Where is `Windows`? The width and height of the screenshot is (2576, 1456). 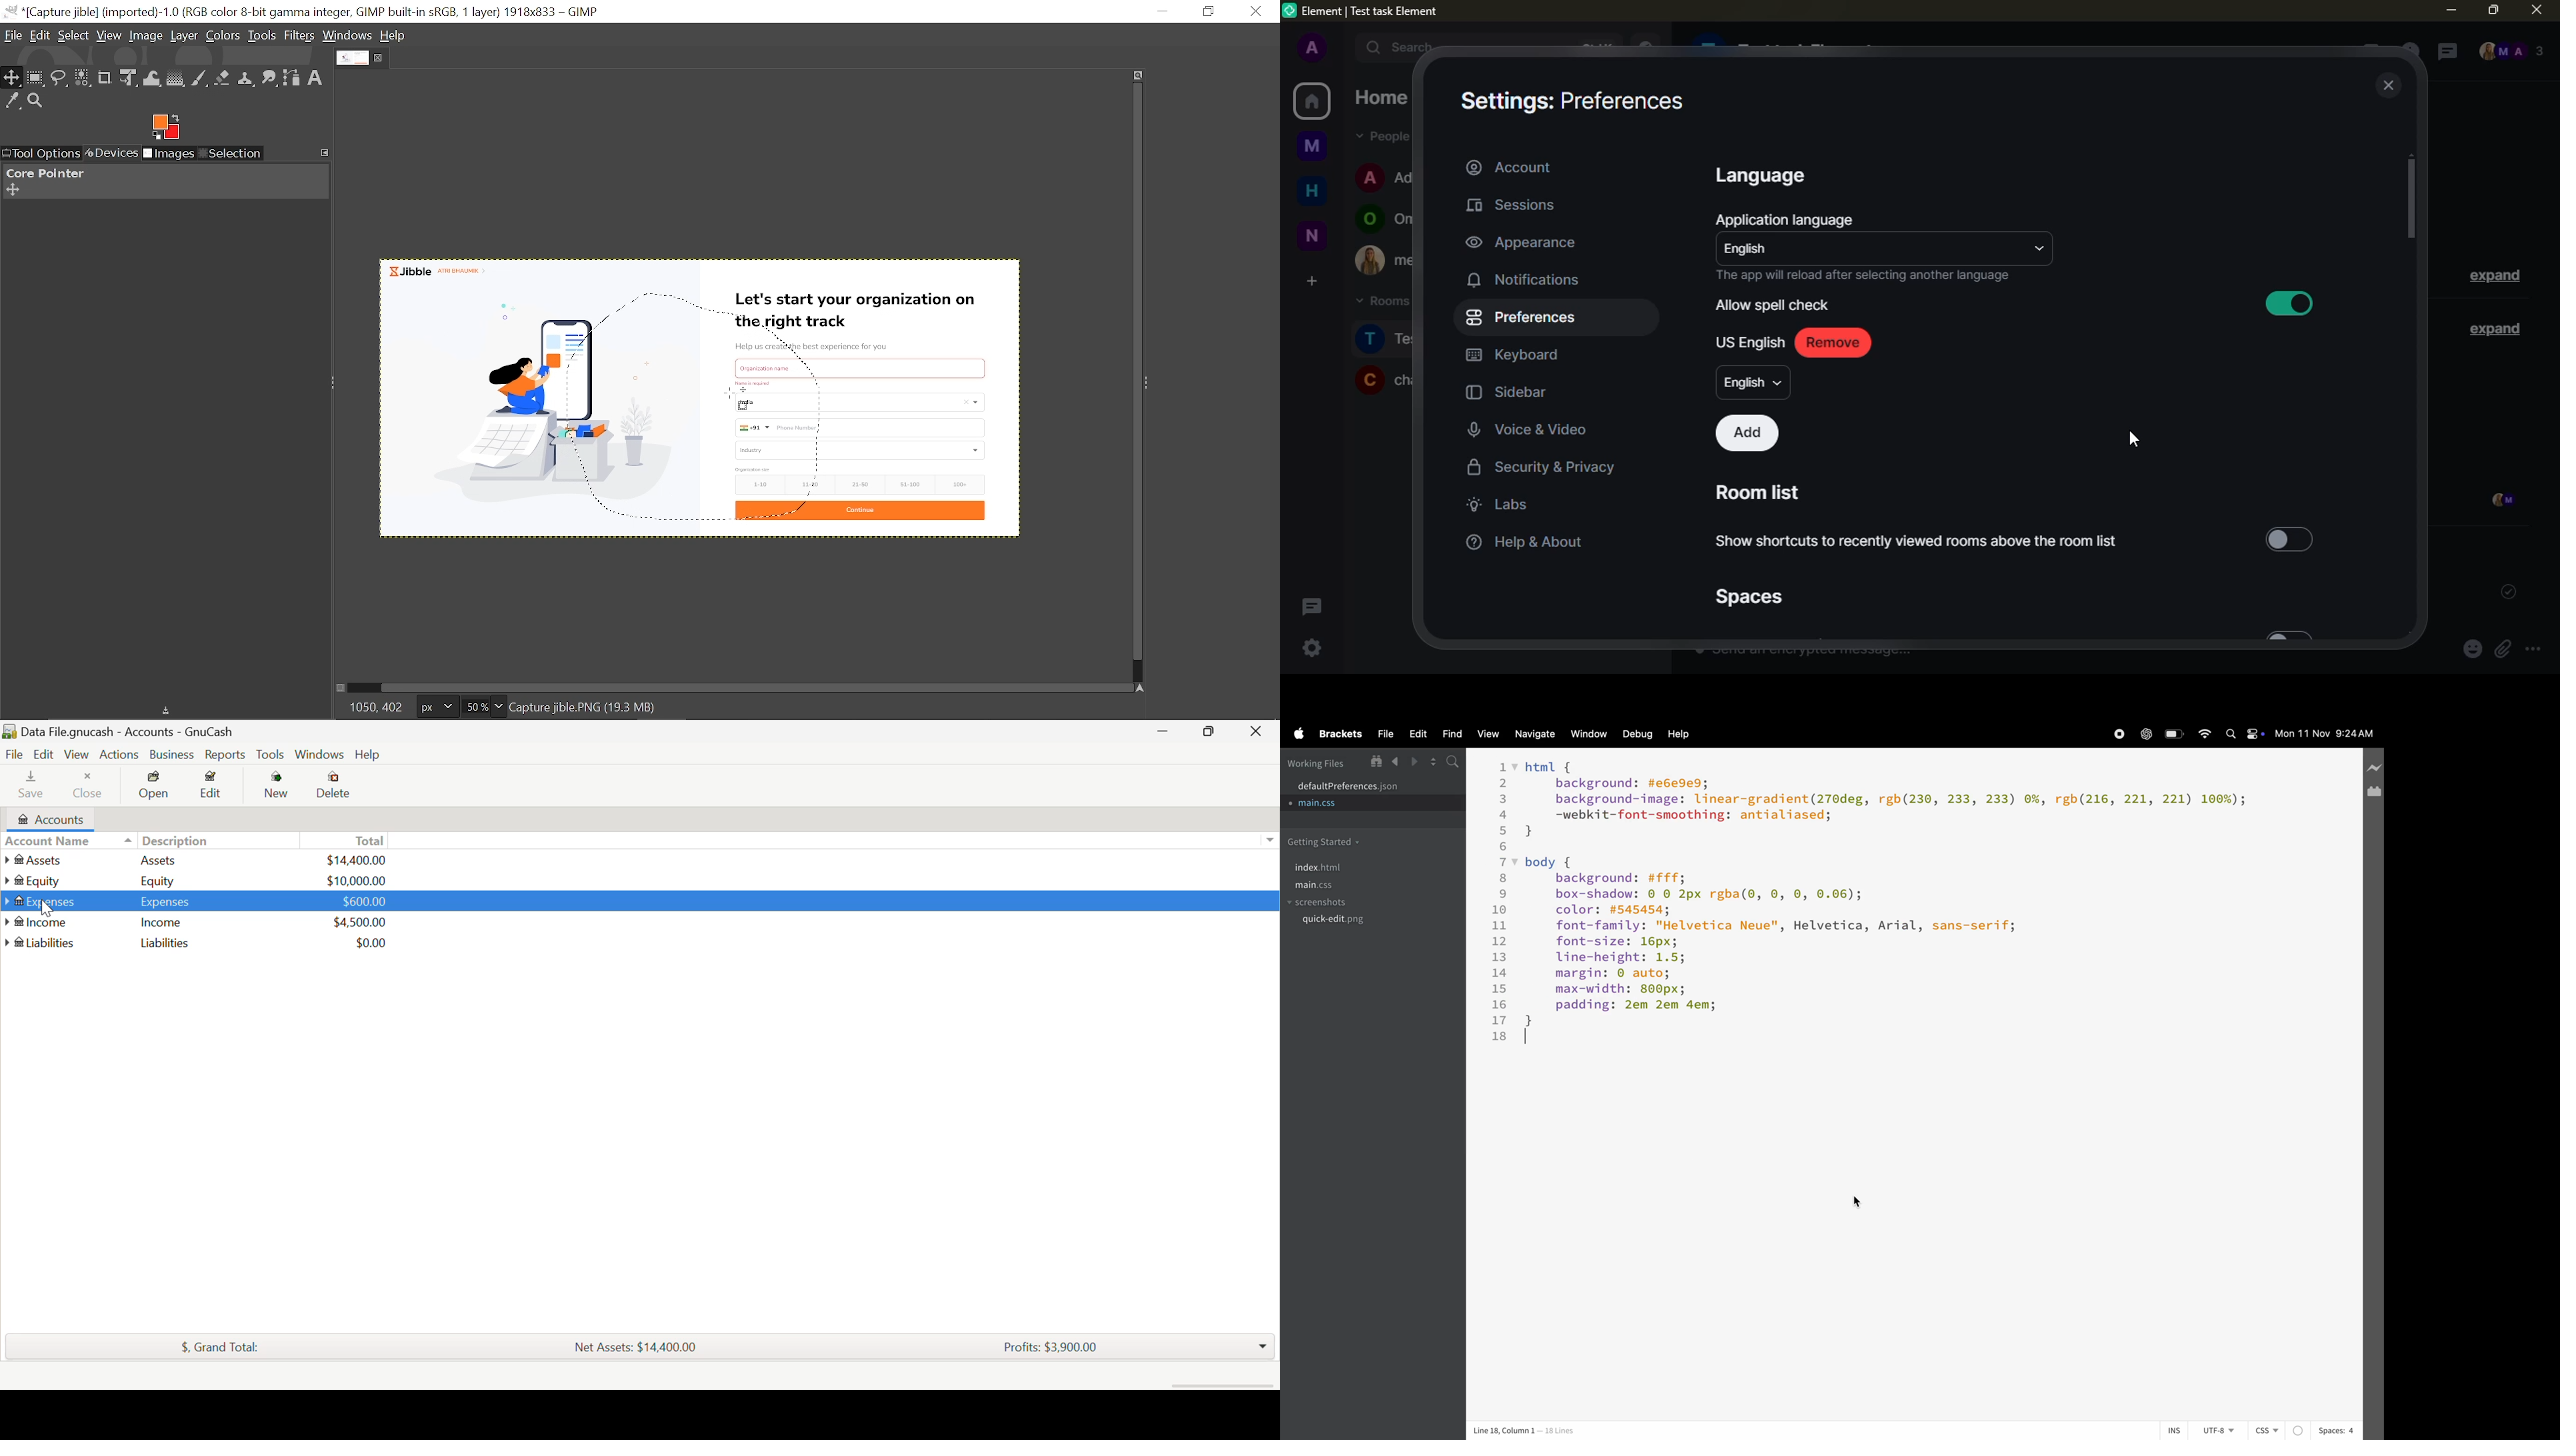
Windows is located at coordinates (347, 35).